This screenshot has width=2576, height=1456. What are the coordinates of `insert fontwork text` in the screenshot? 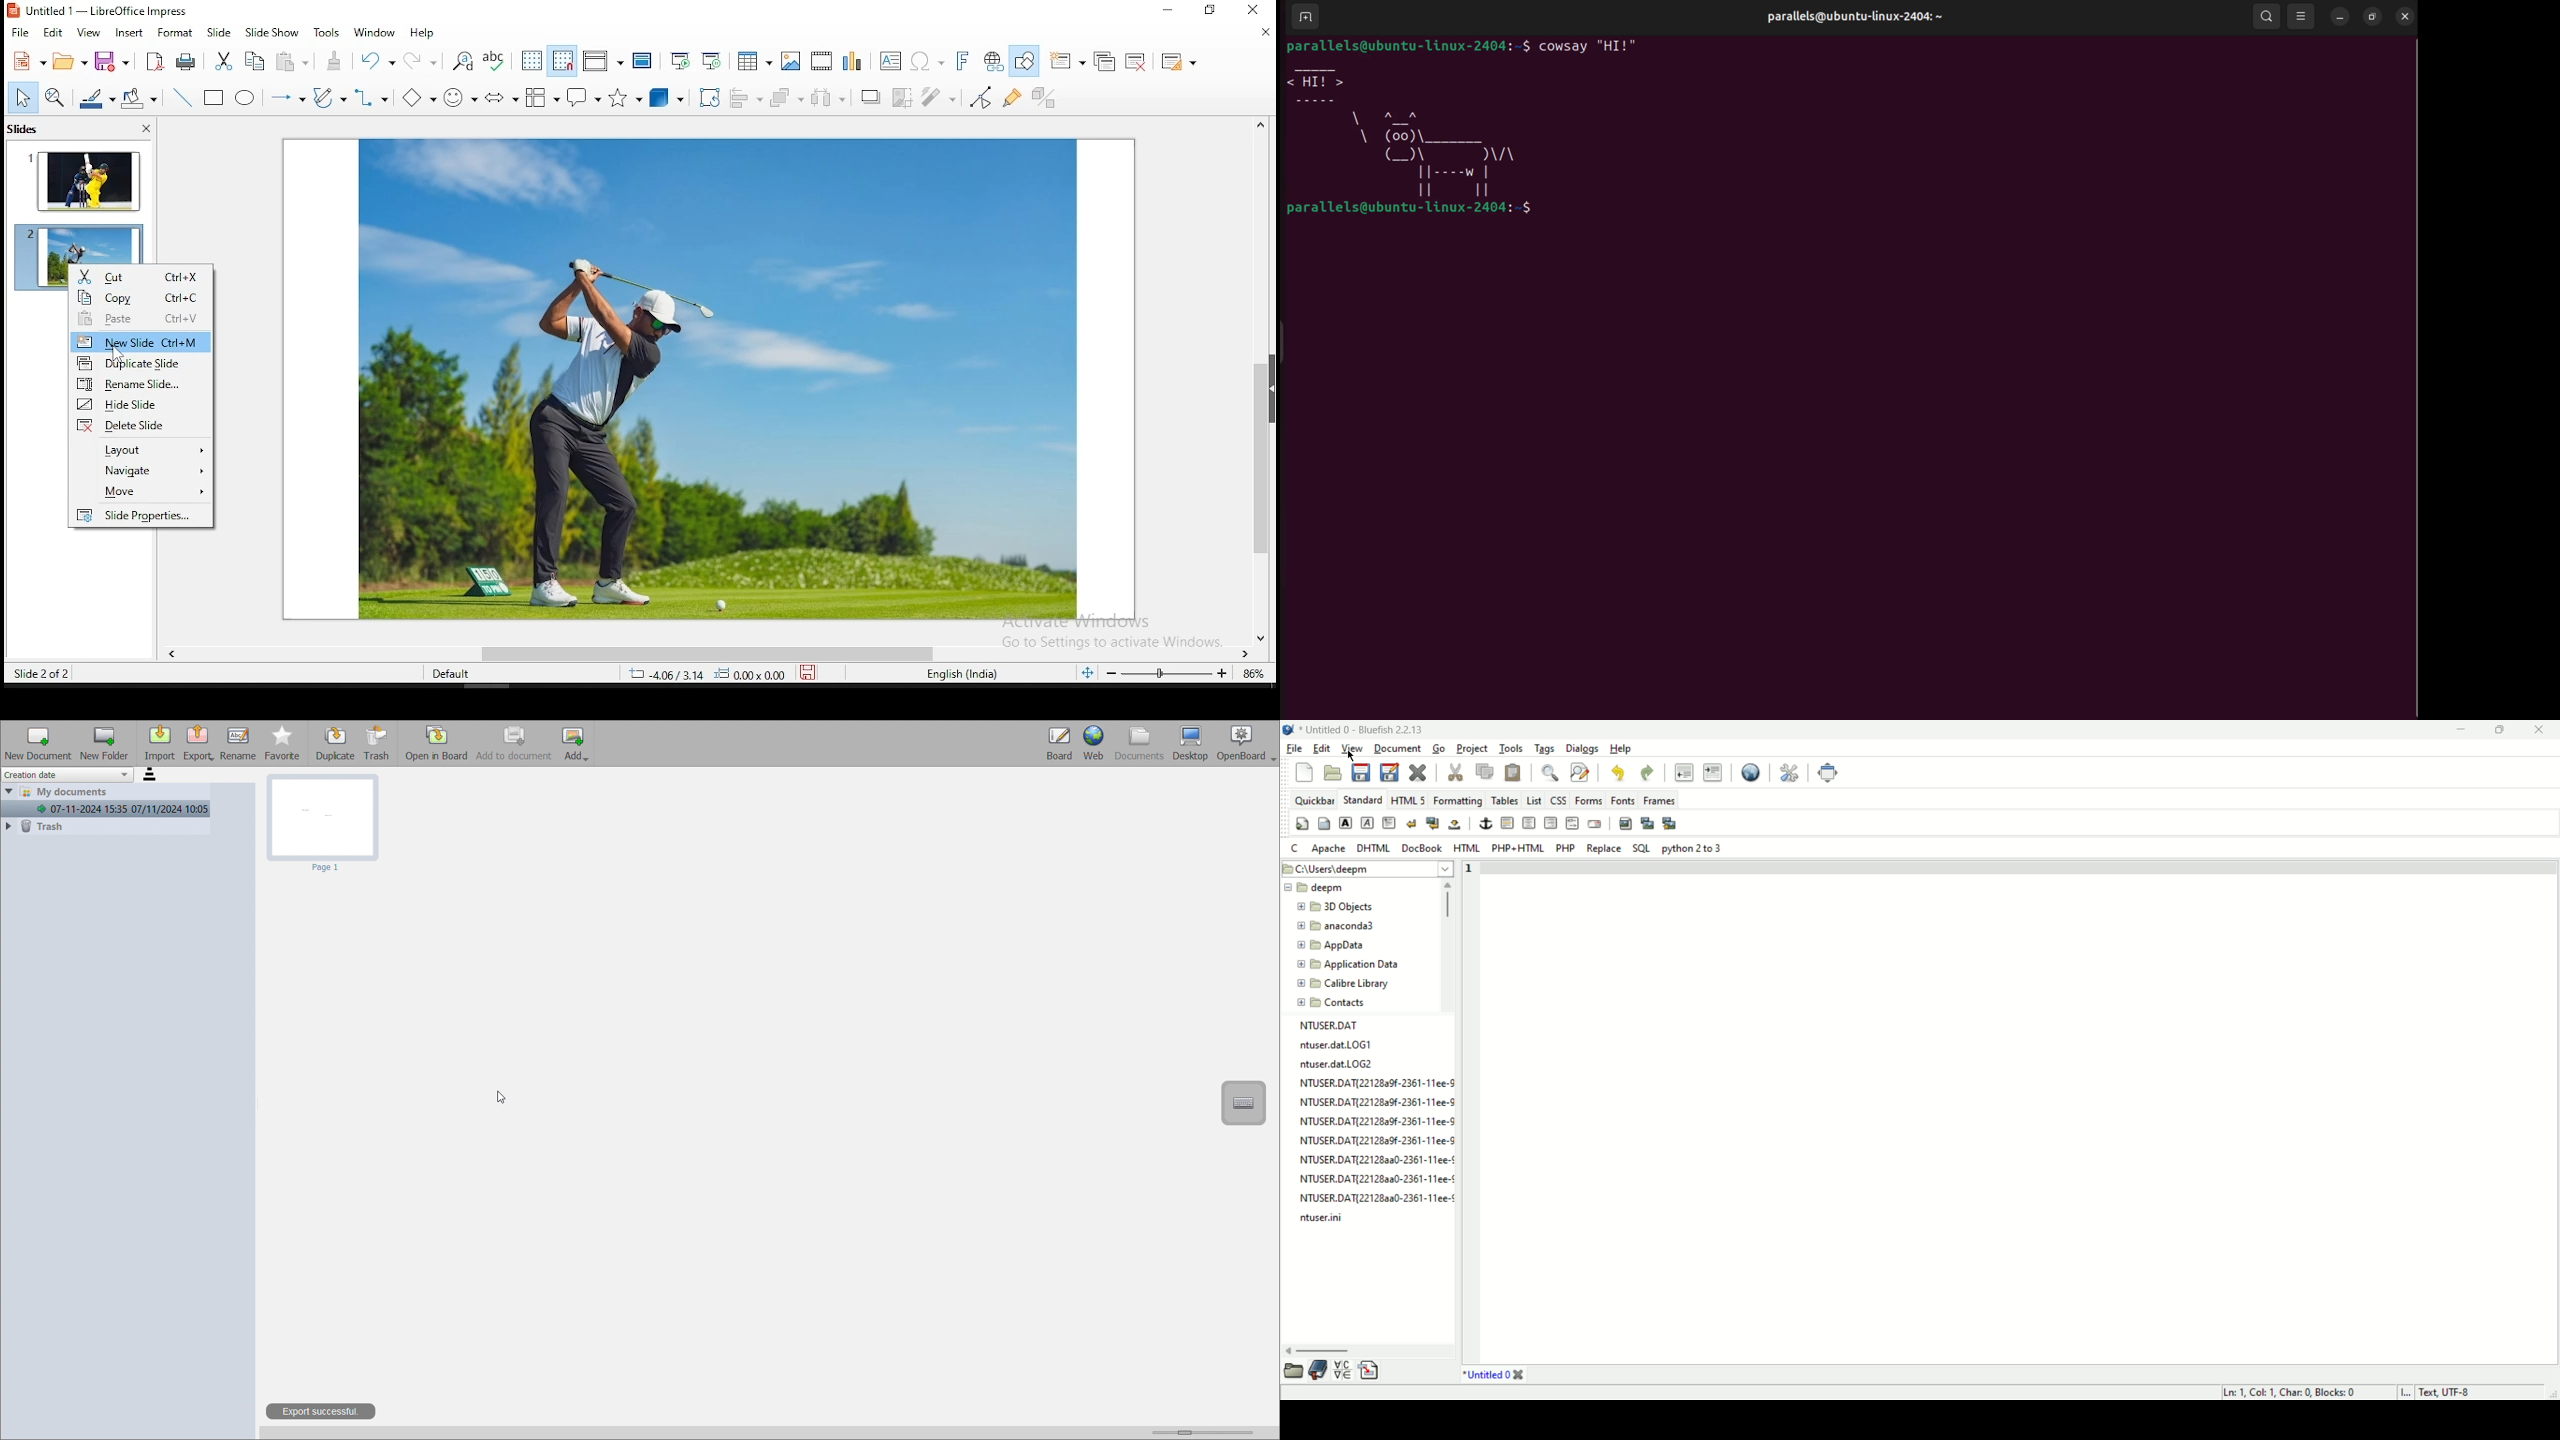 It's located at (961, 59).